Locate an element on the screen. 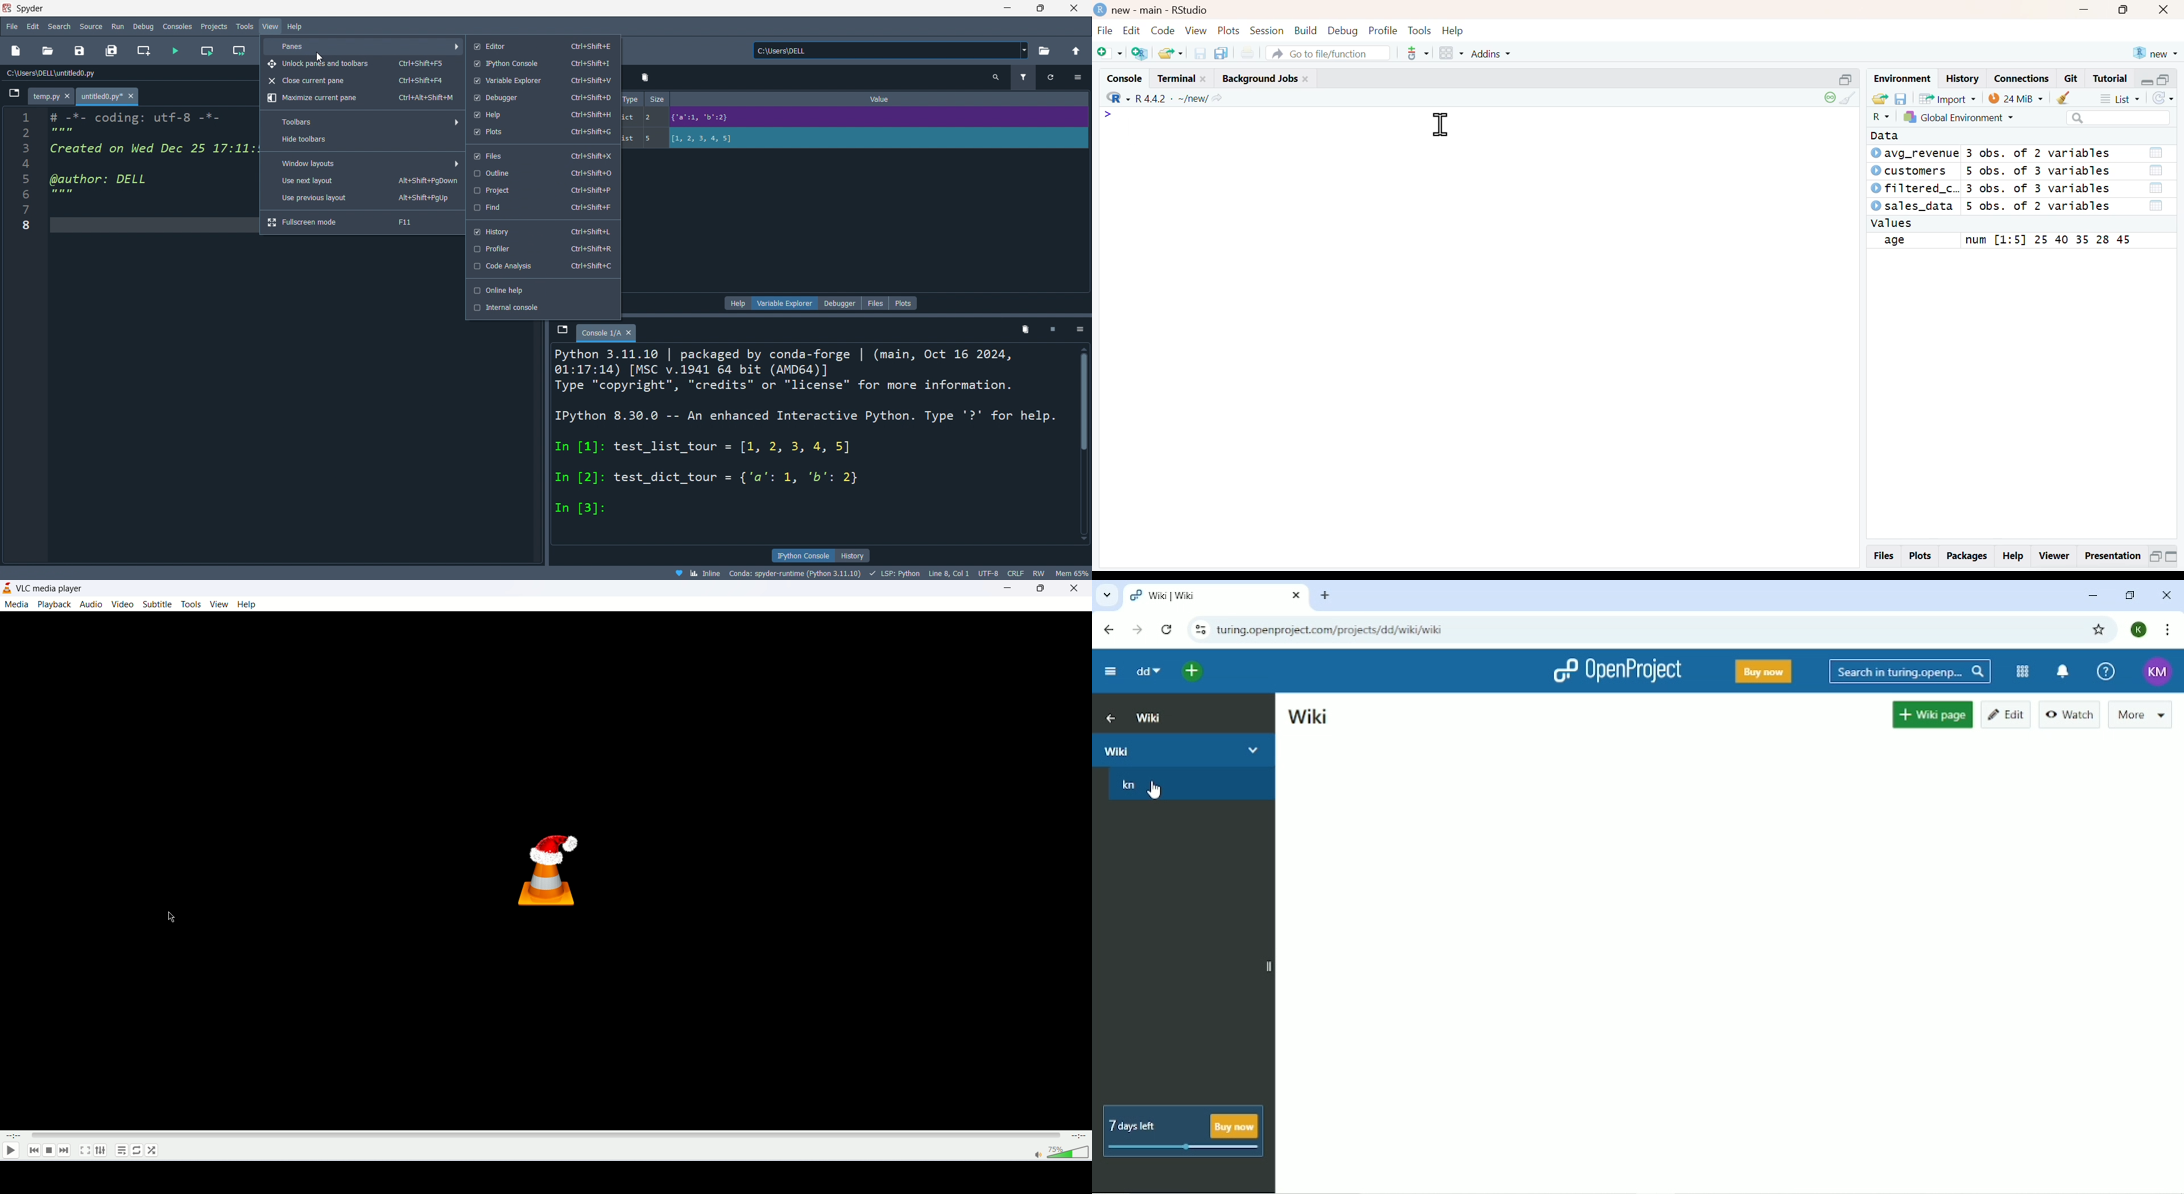 This screenshot has width=2184, height=1204. OpenProject is located at coordinates (1613, 670).